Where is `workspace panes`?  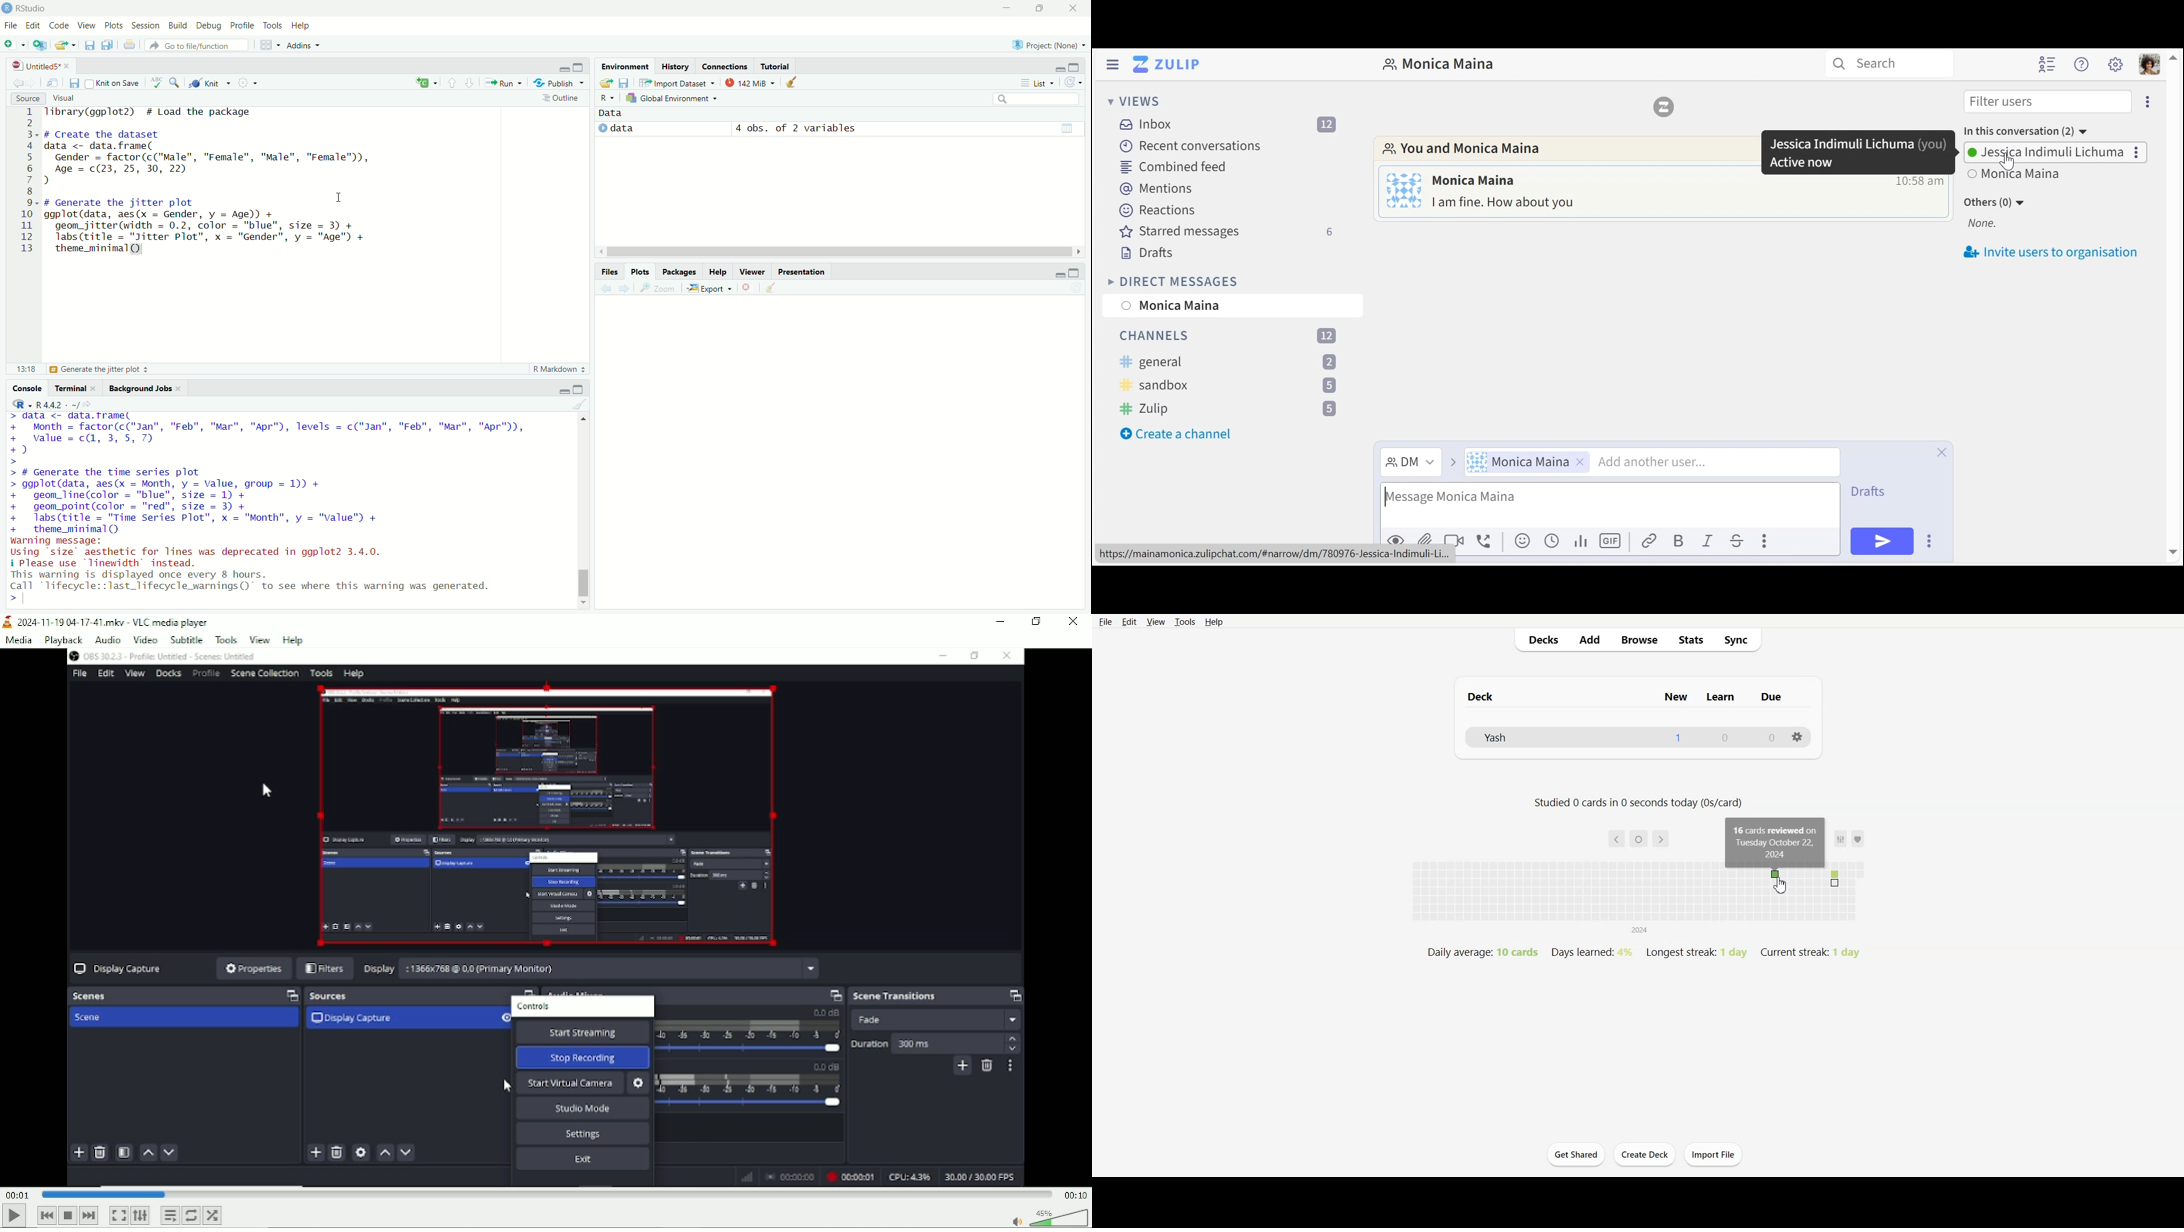 workspace panes is located at coordinates (269, 45).